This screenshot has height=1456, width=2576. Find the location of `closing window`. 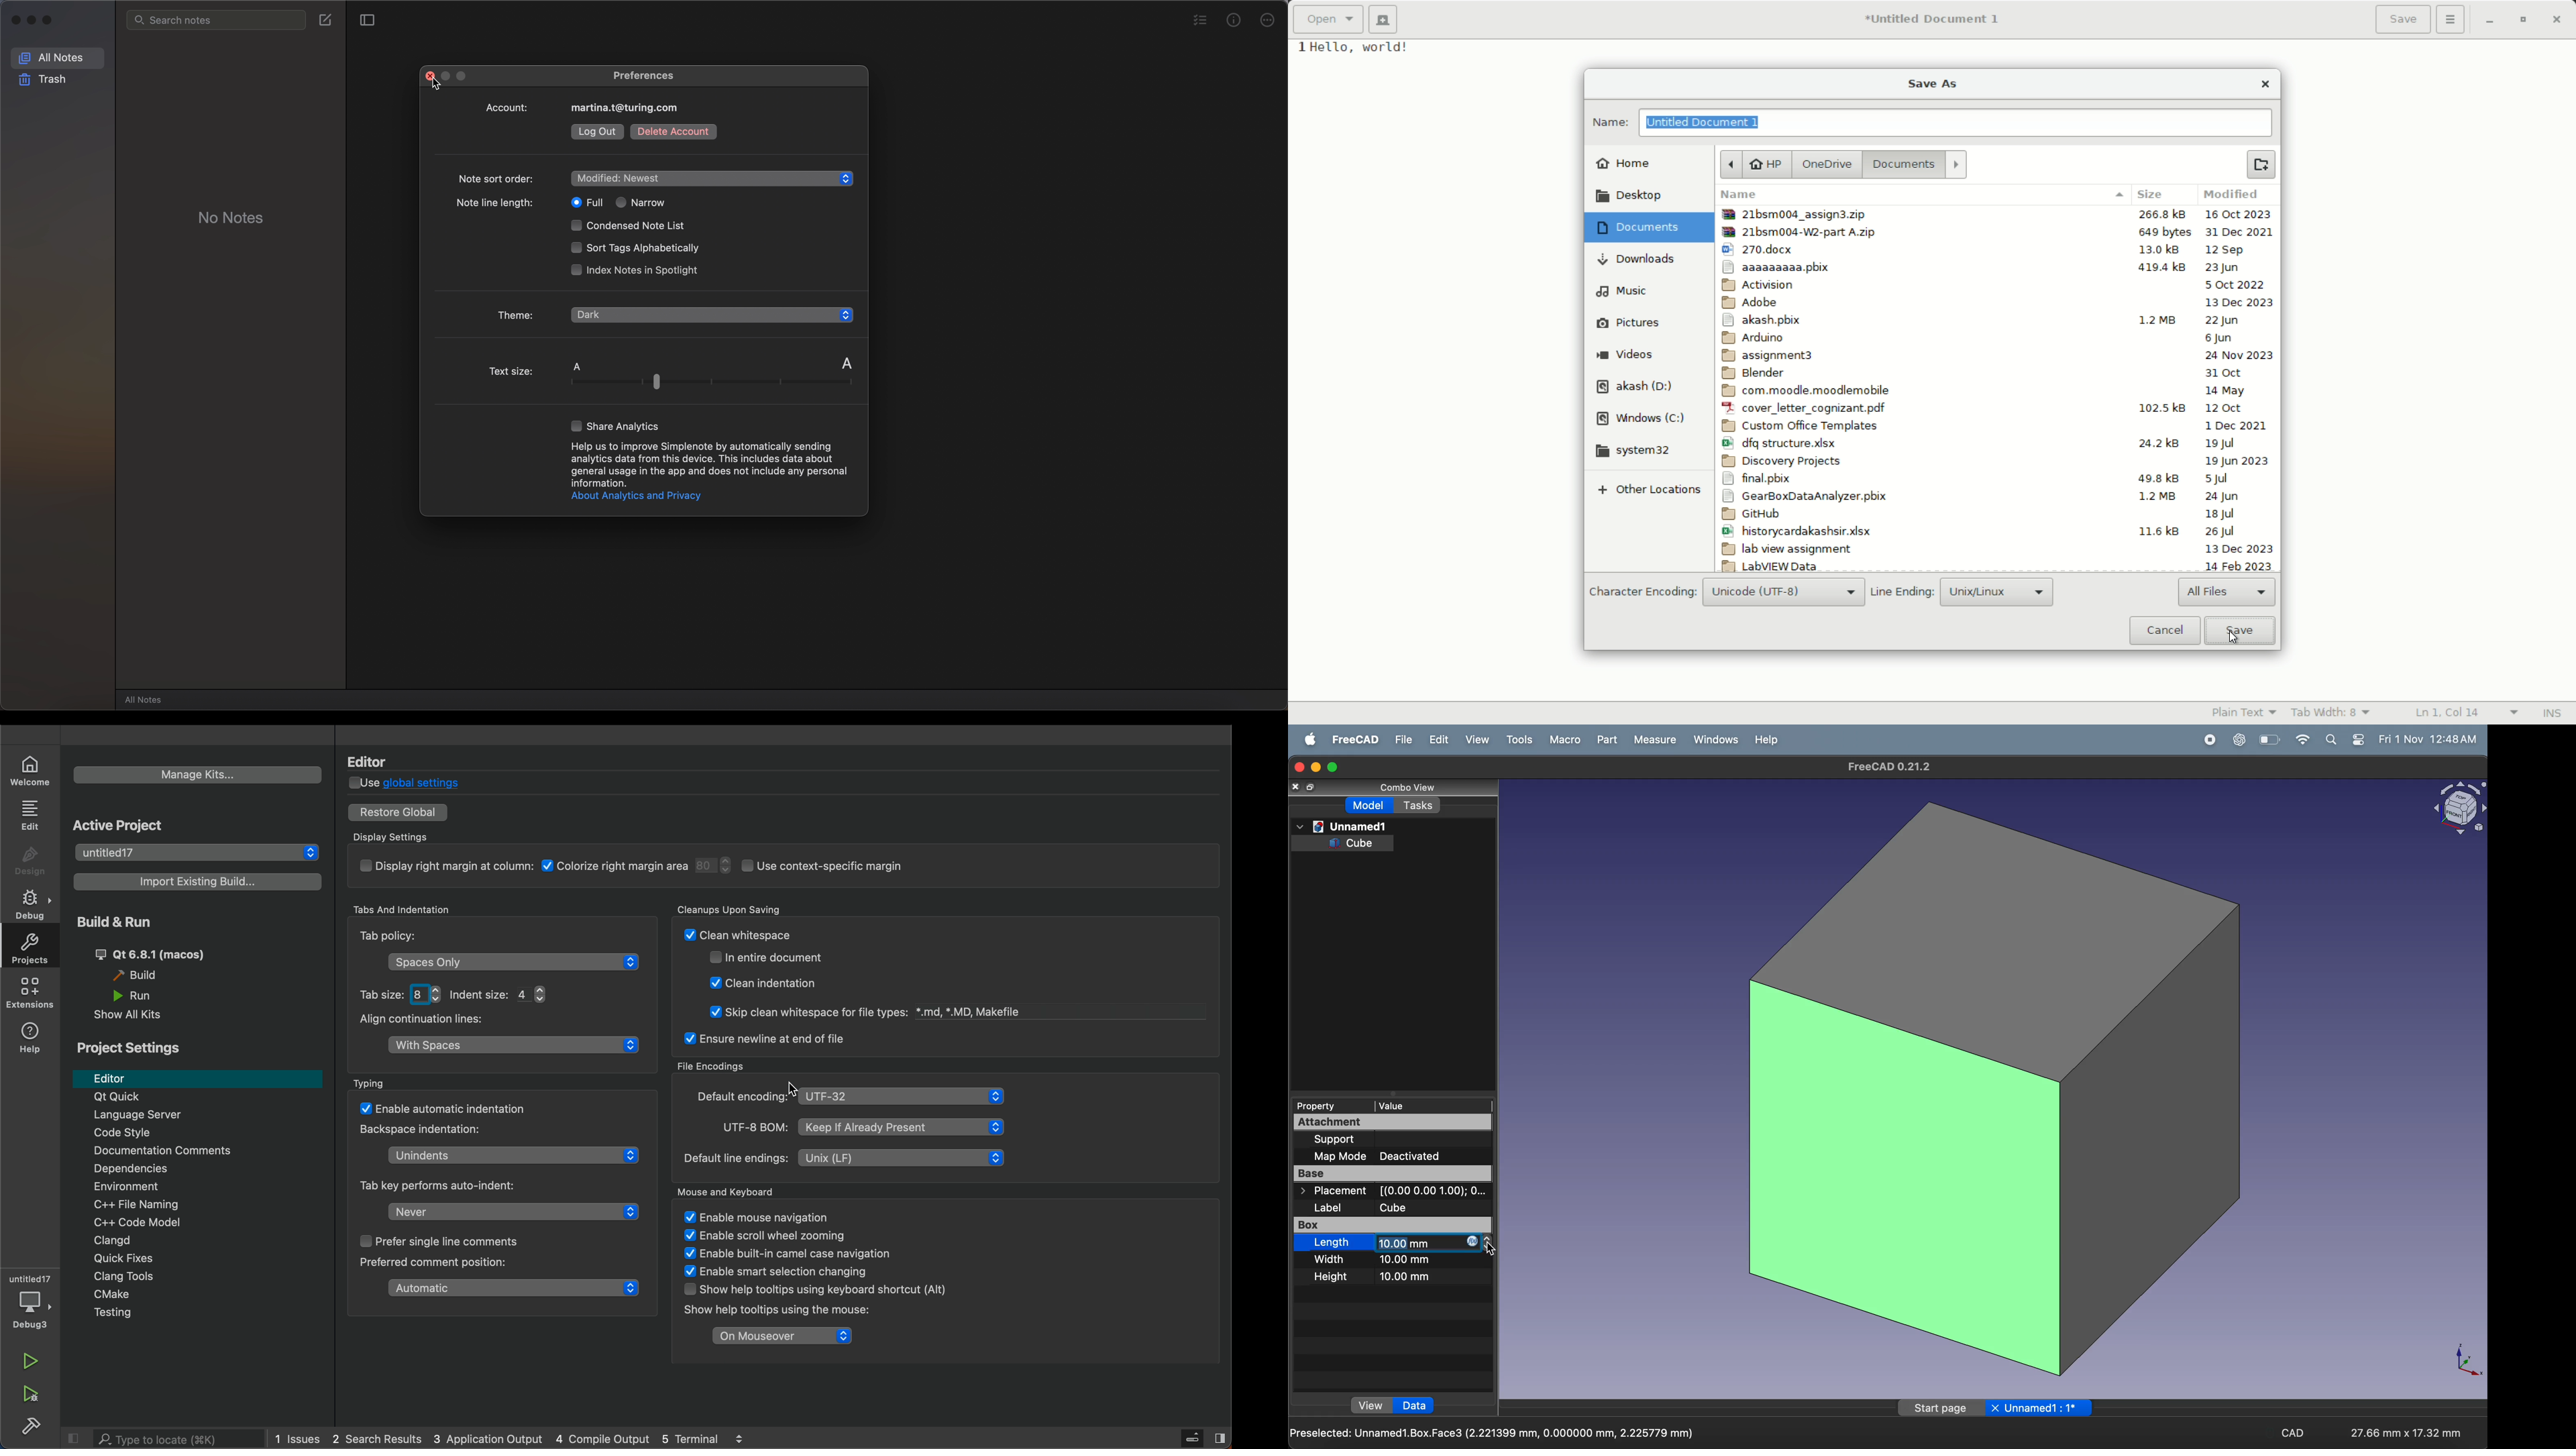

closing window is located at coordinates (1299, 769).